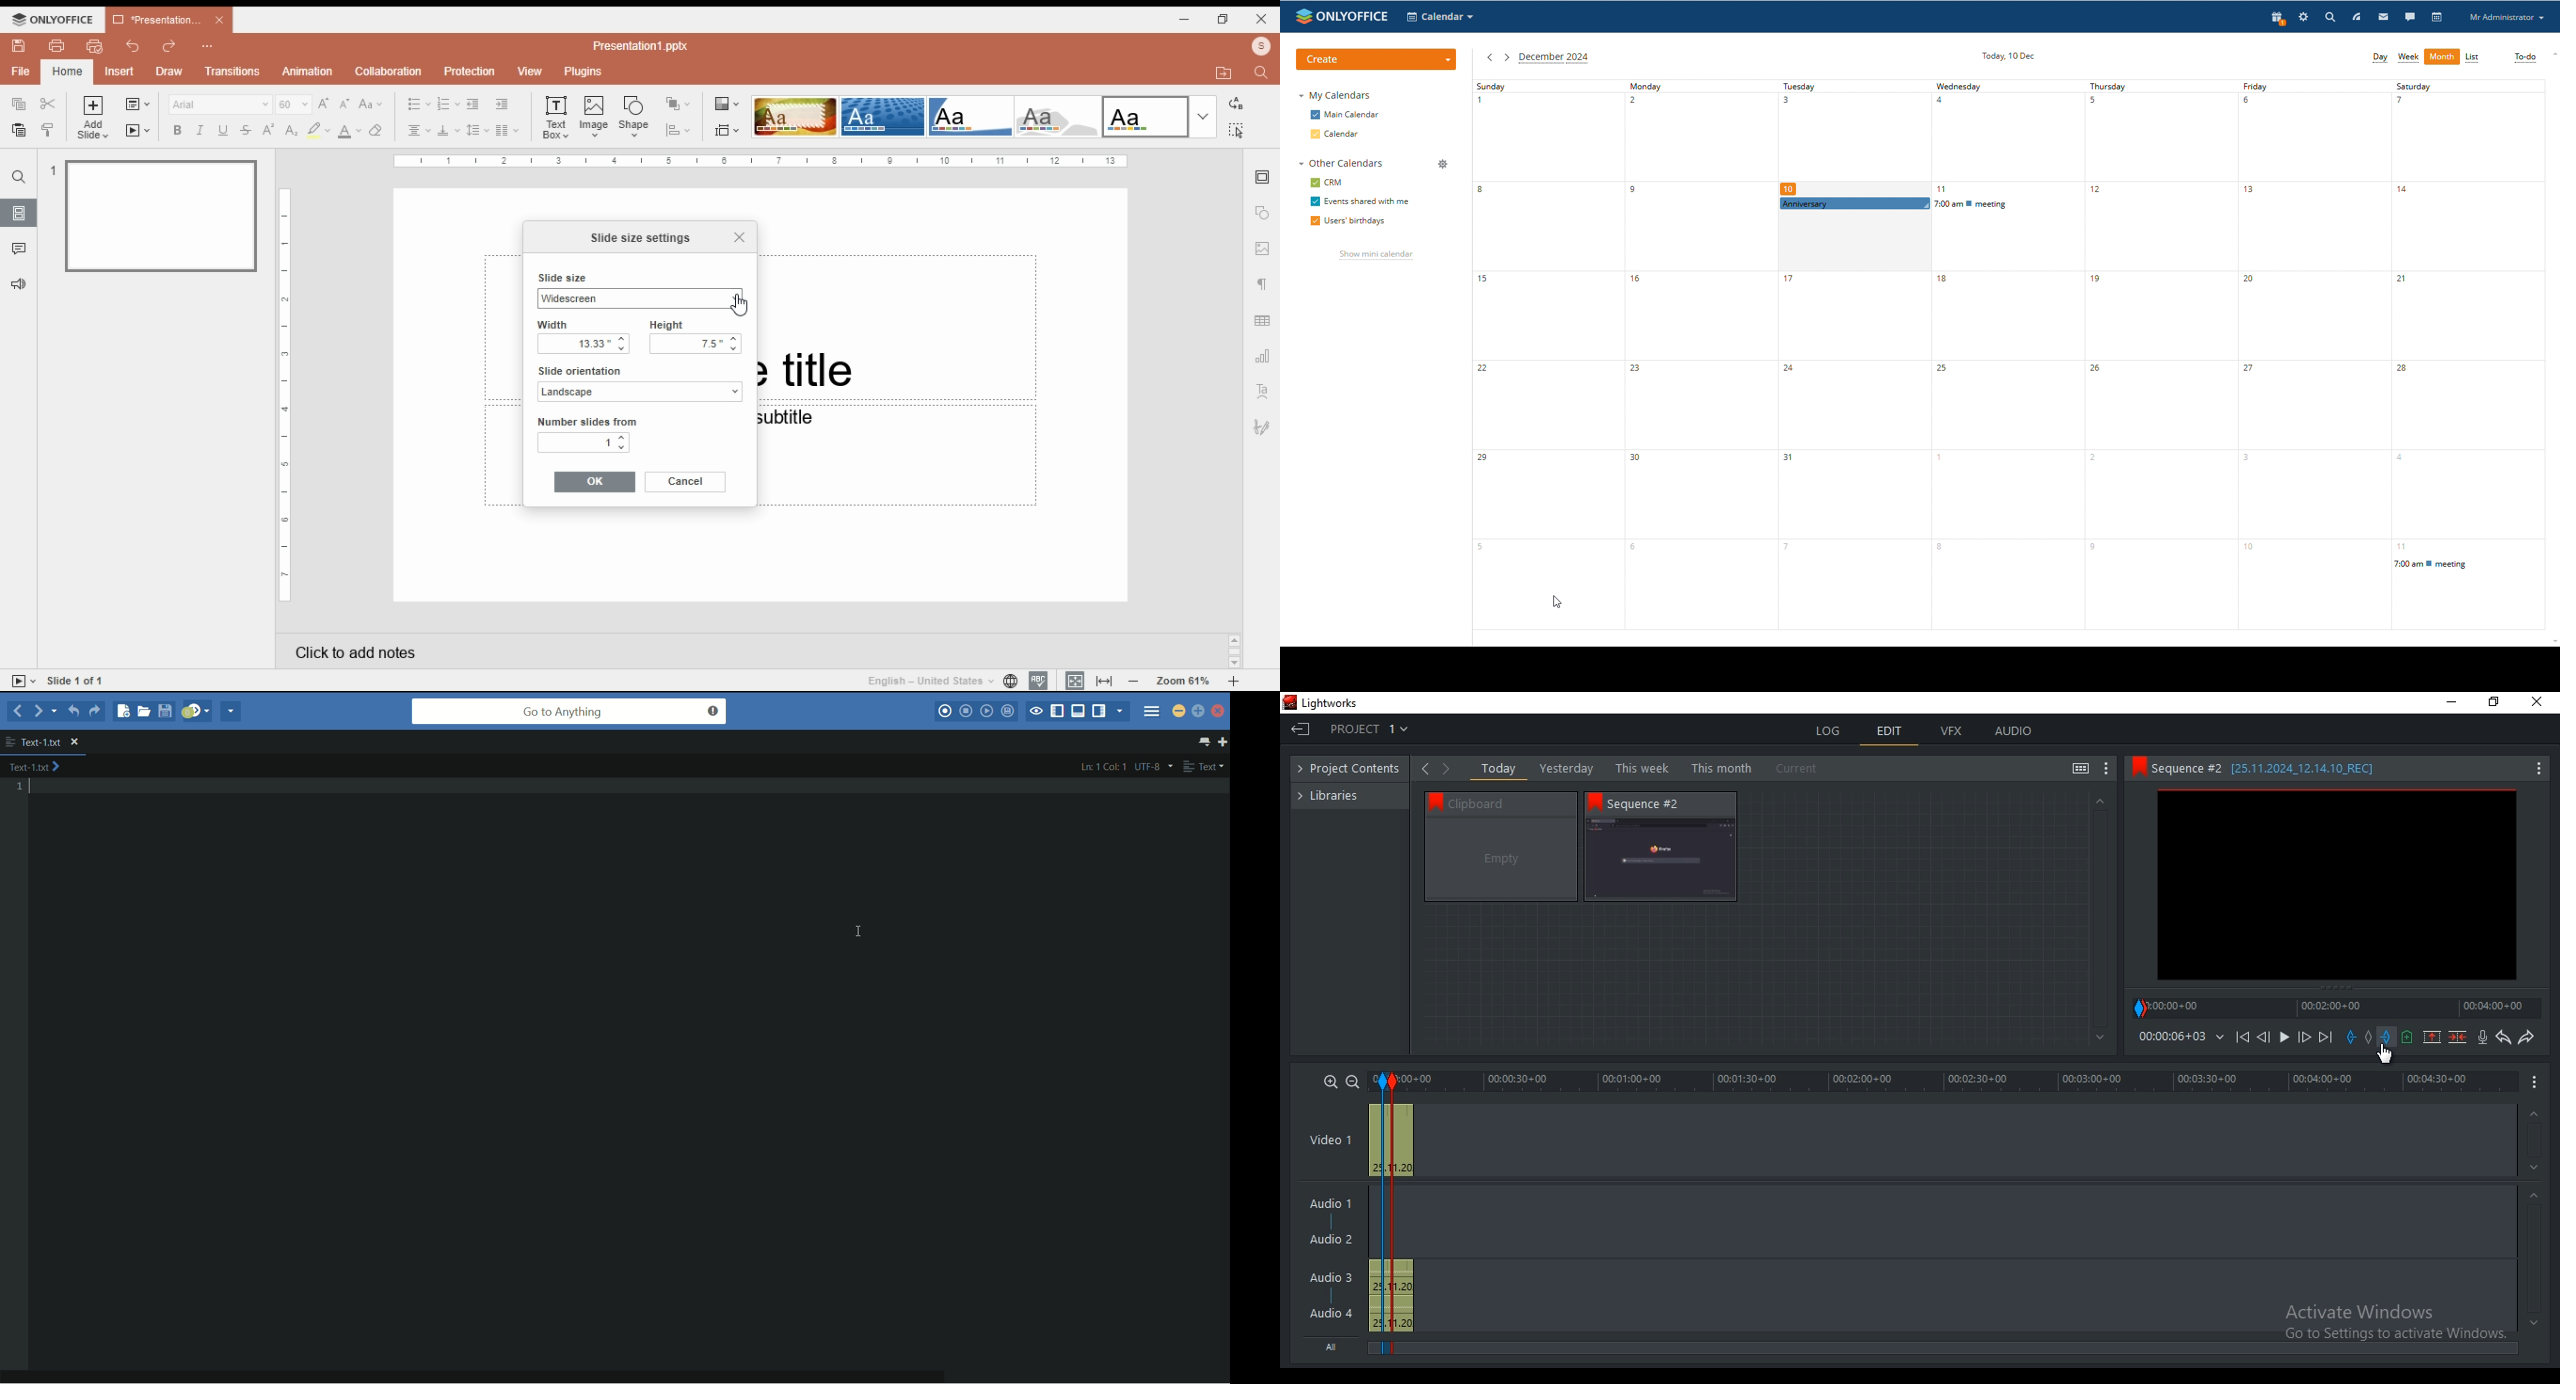 The height and width of the screenshot is (1400, 2576). Describe the element at coordinates (507, 132) in the screenshot. I see `insert columns` at that location.